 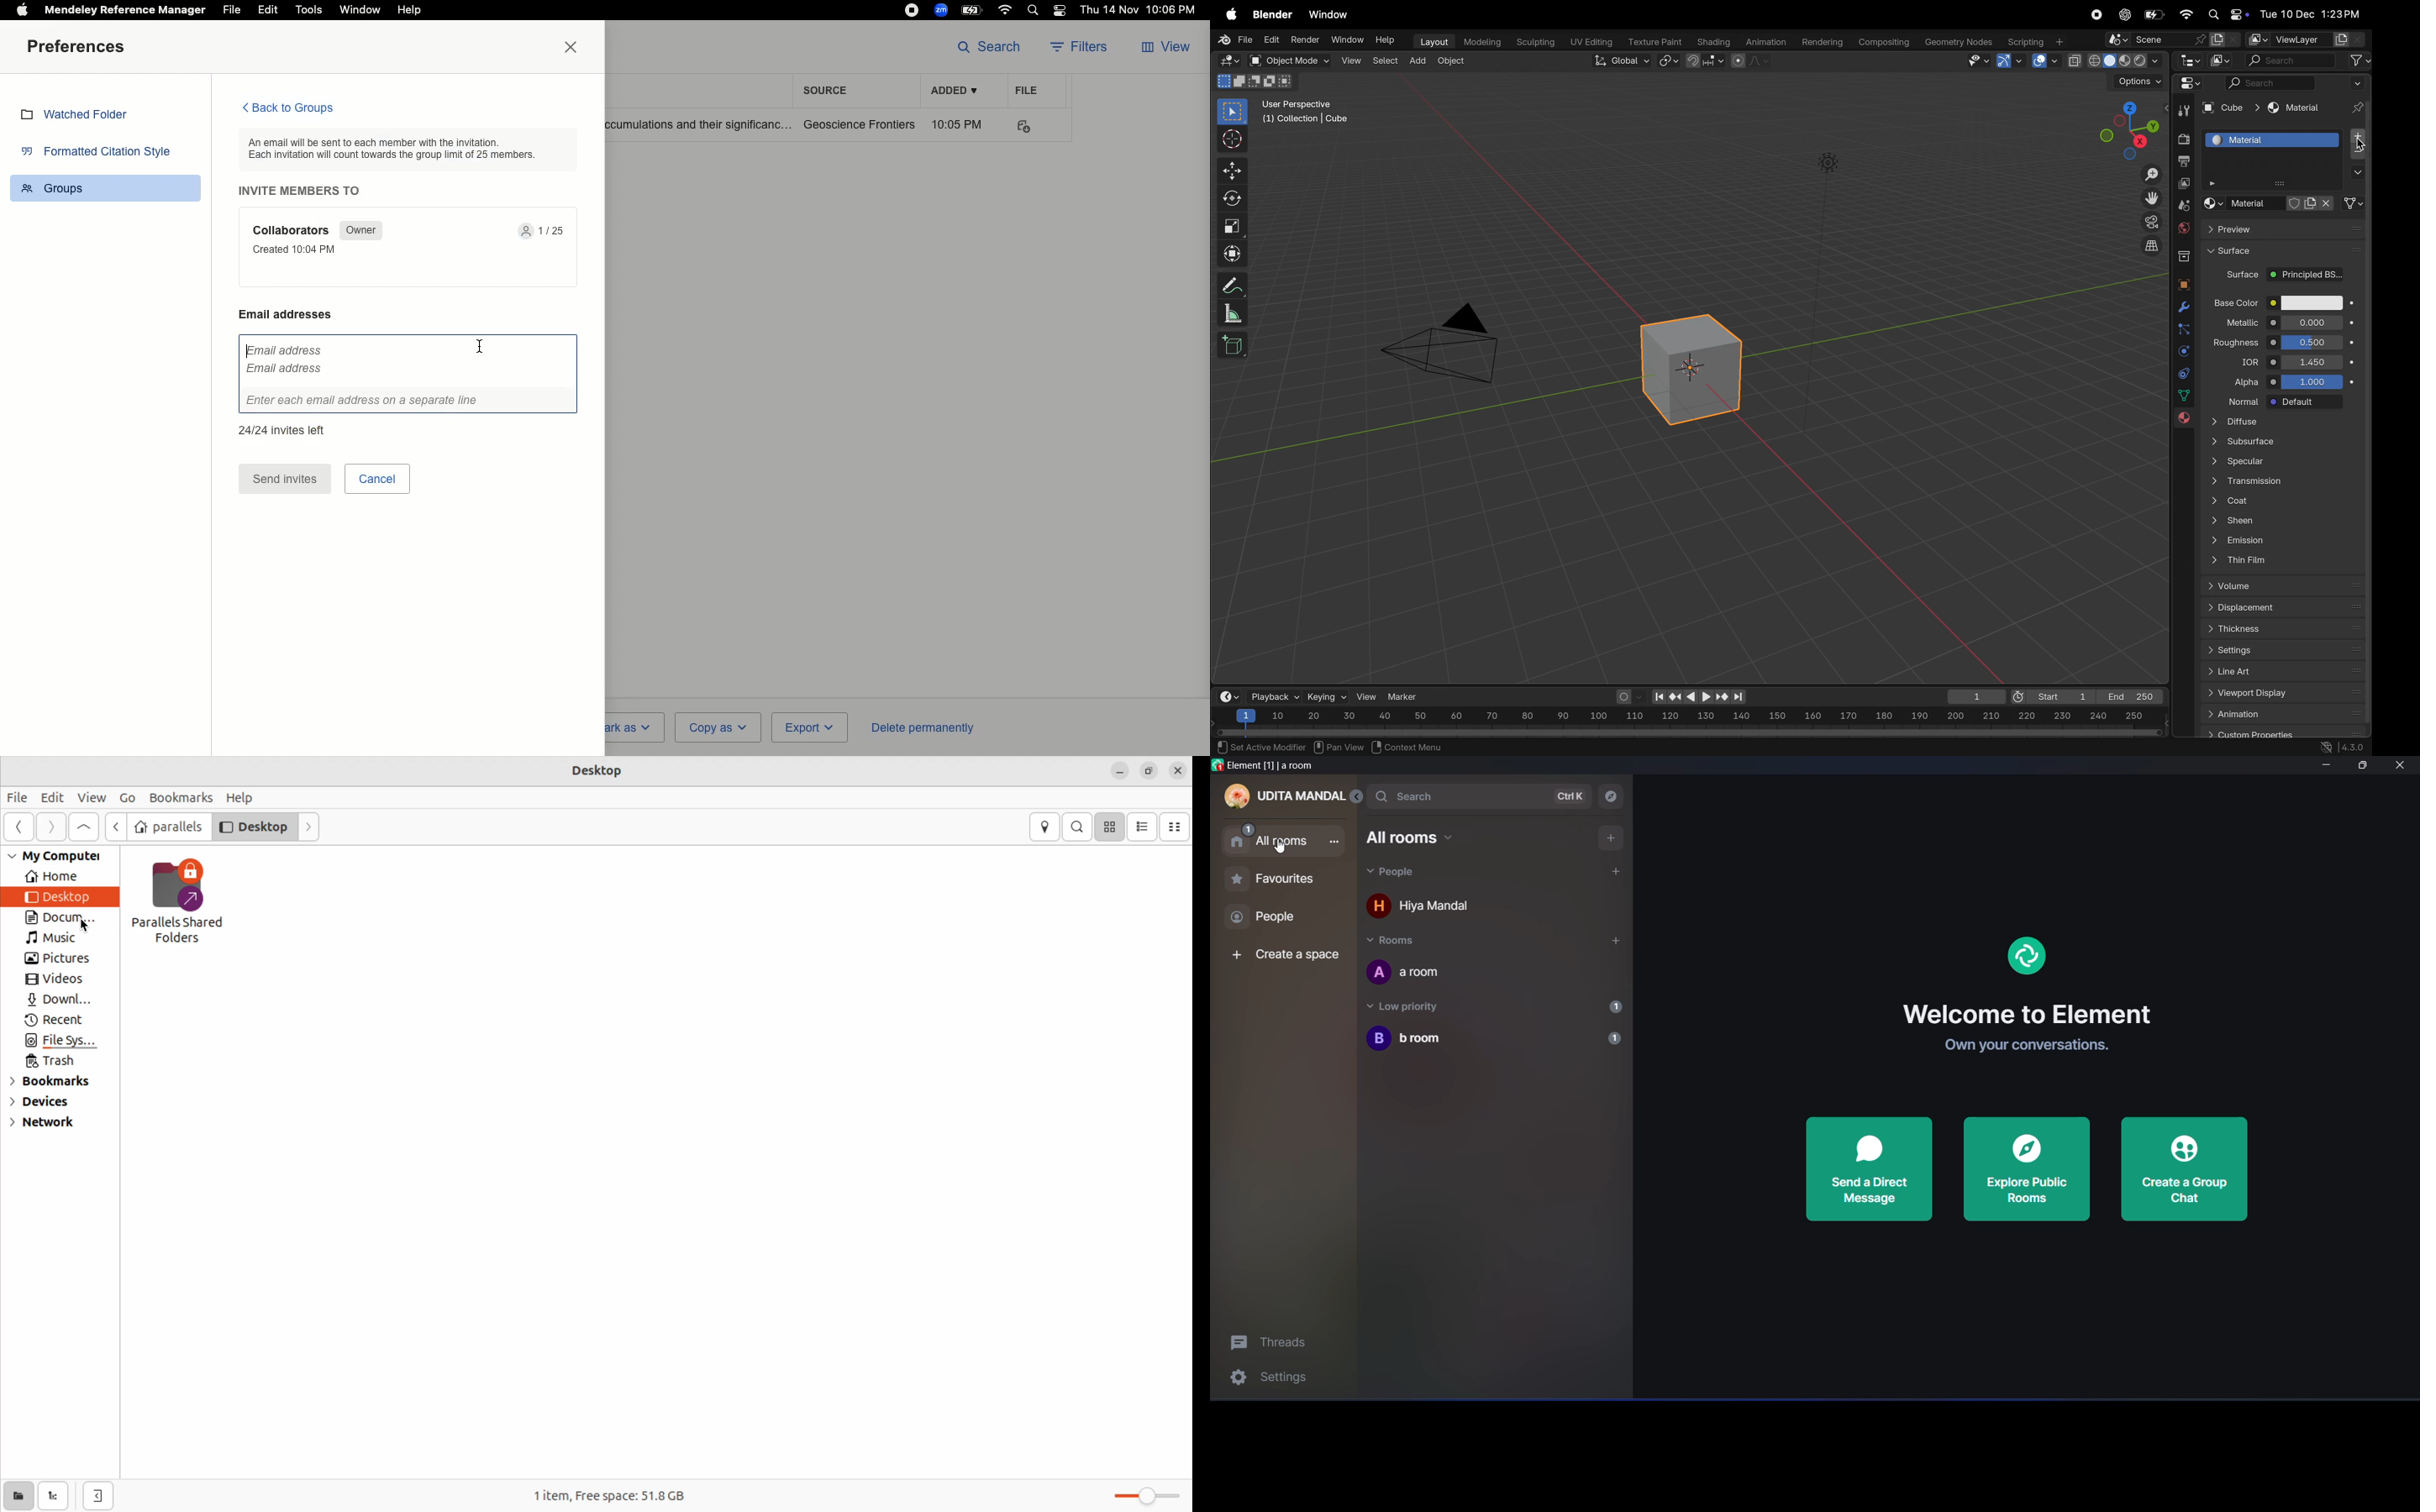 What do you see at coordinates (1977, 62) in the screenshot?
I see `visibility` at bounding box center [1977, 62].